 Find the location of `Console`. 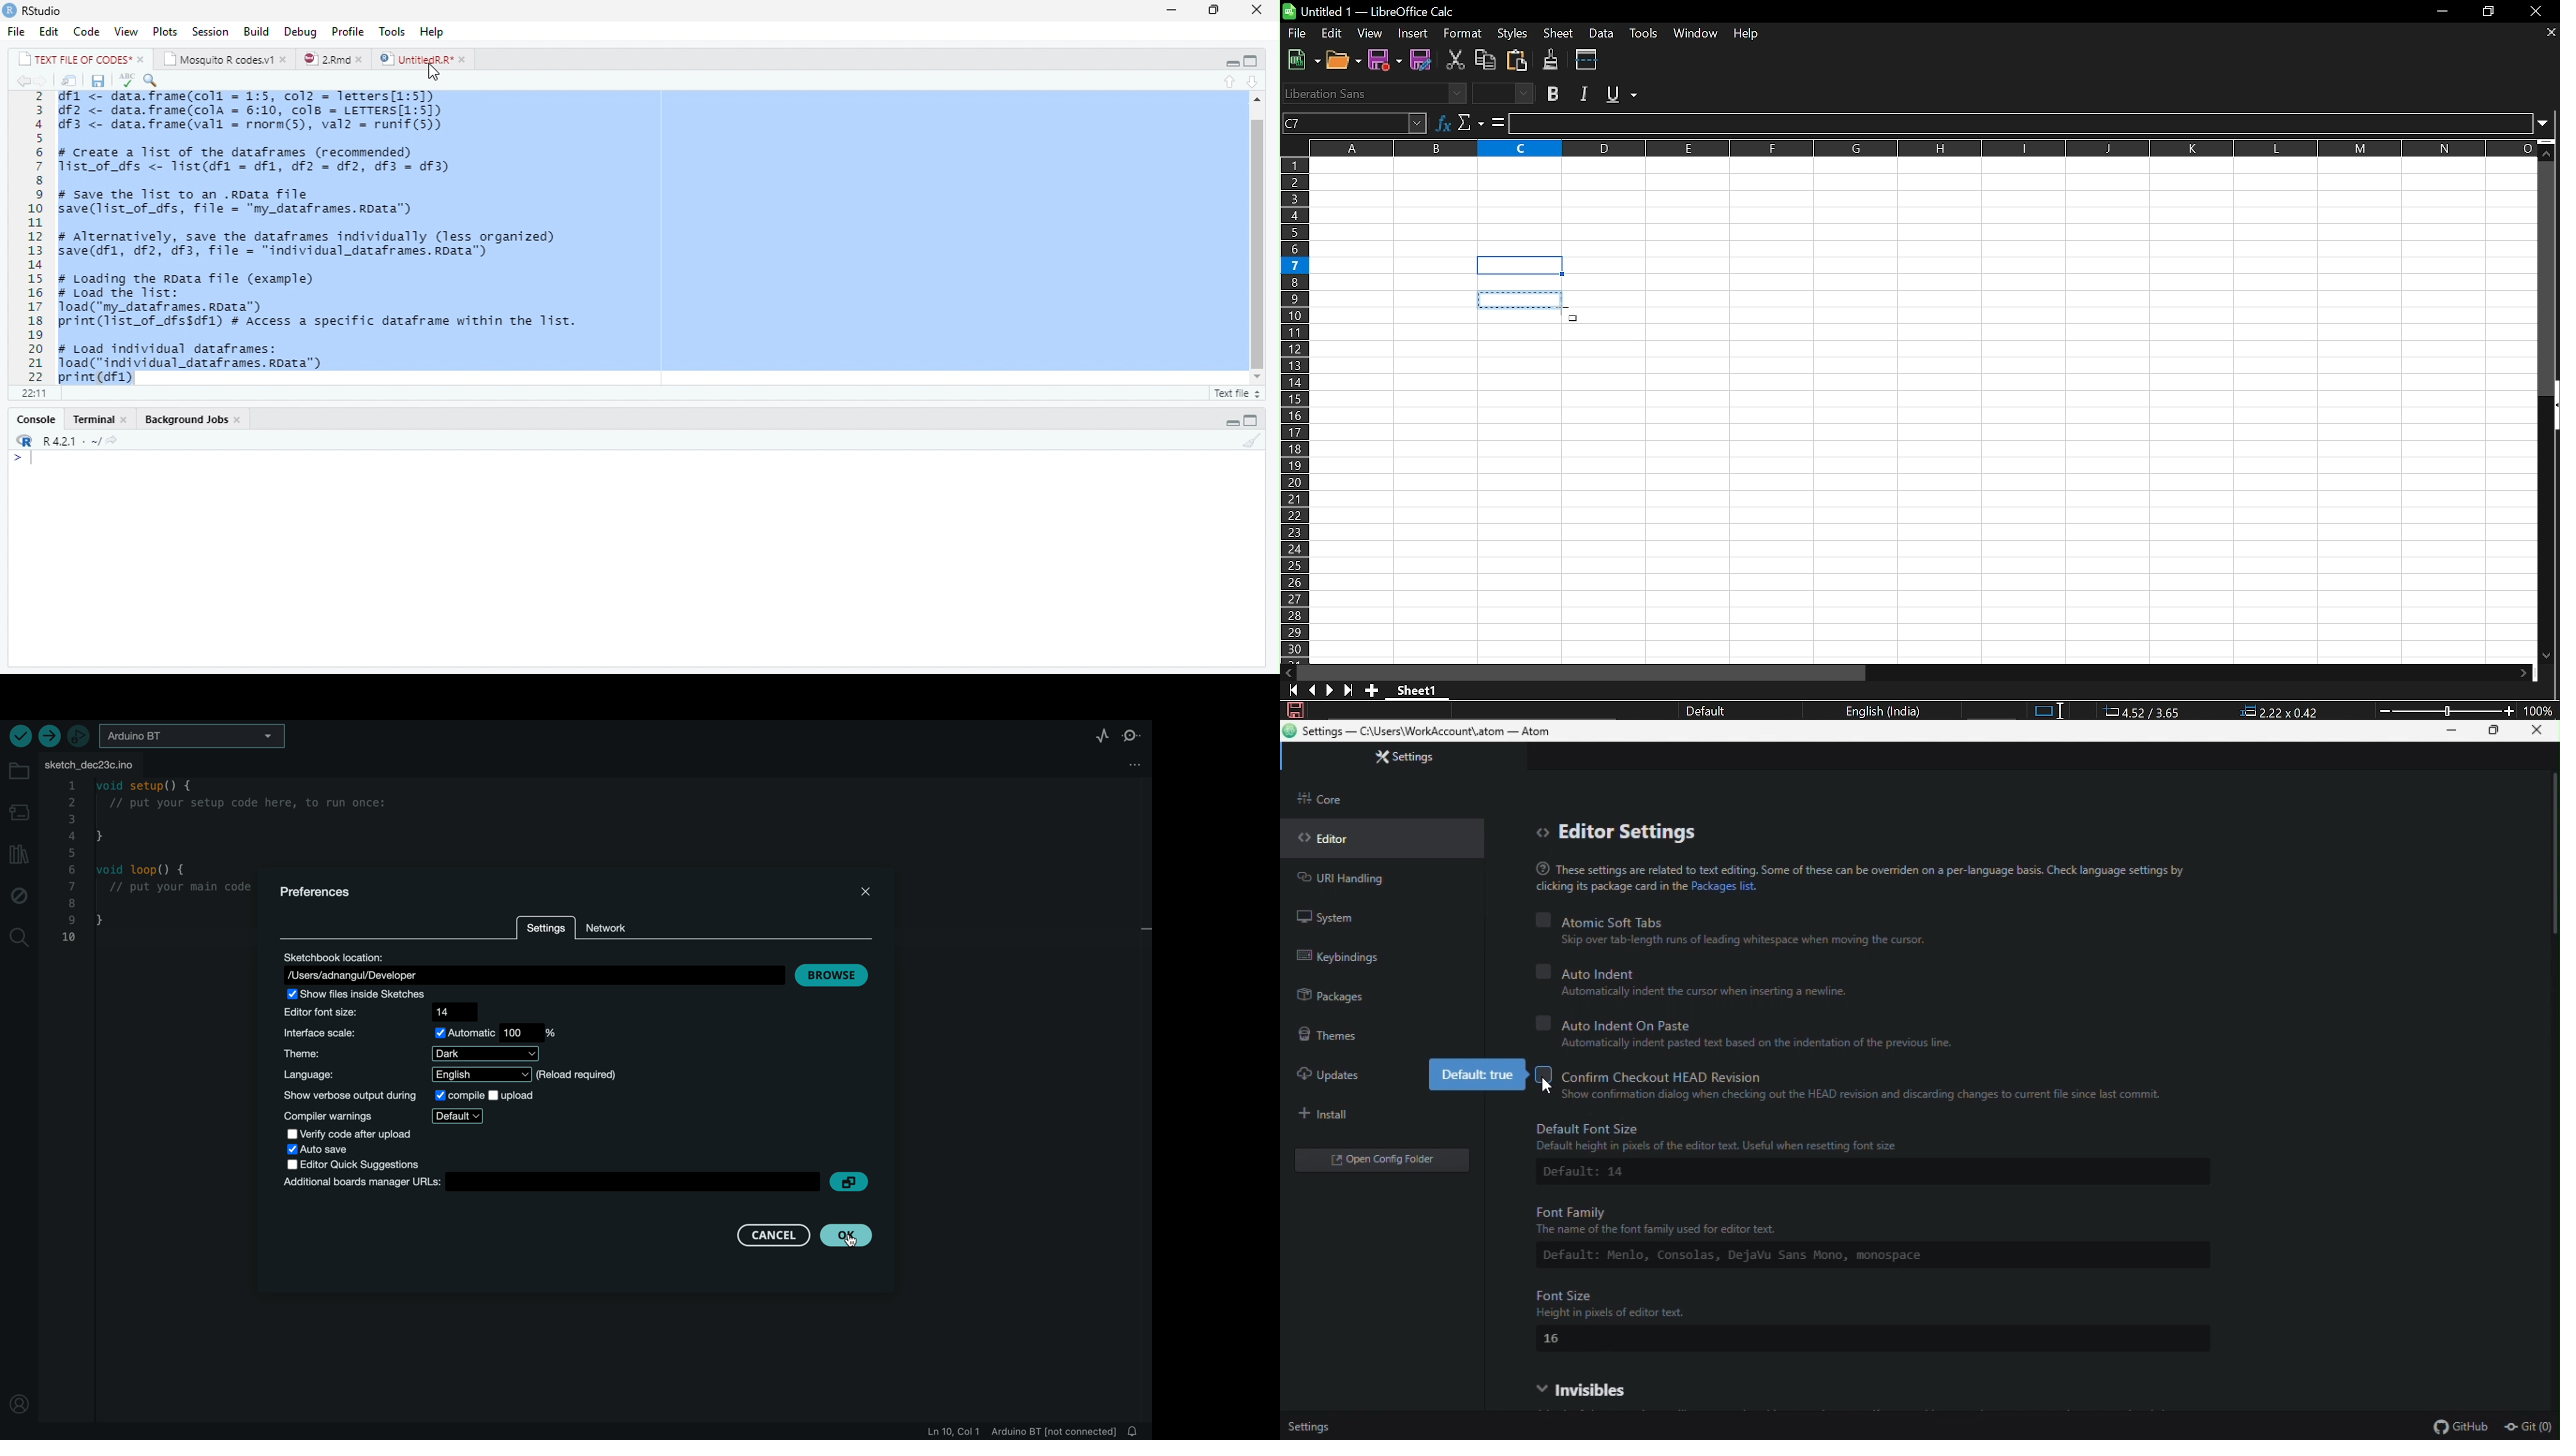

Console is located at coordinates (35, 420).